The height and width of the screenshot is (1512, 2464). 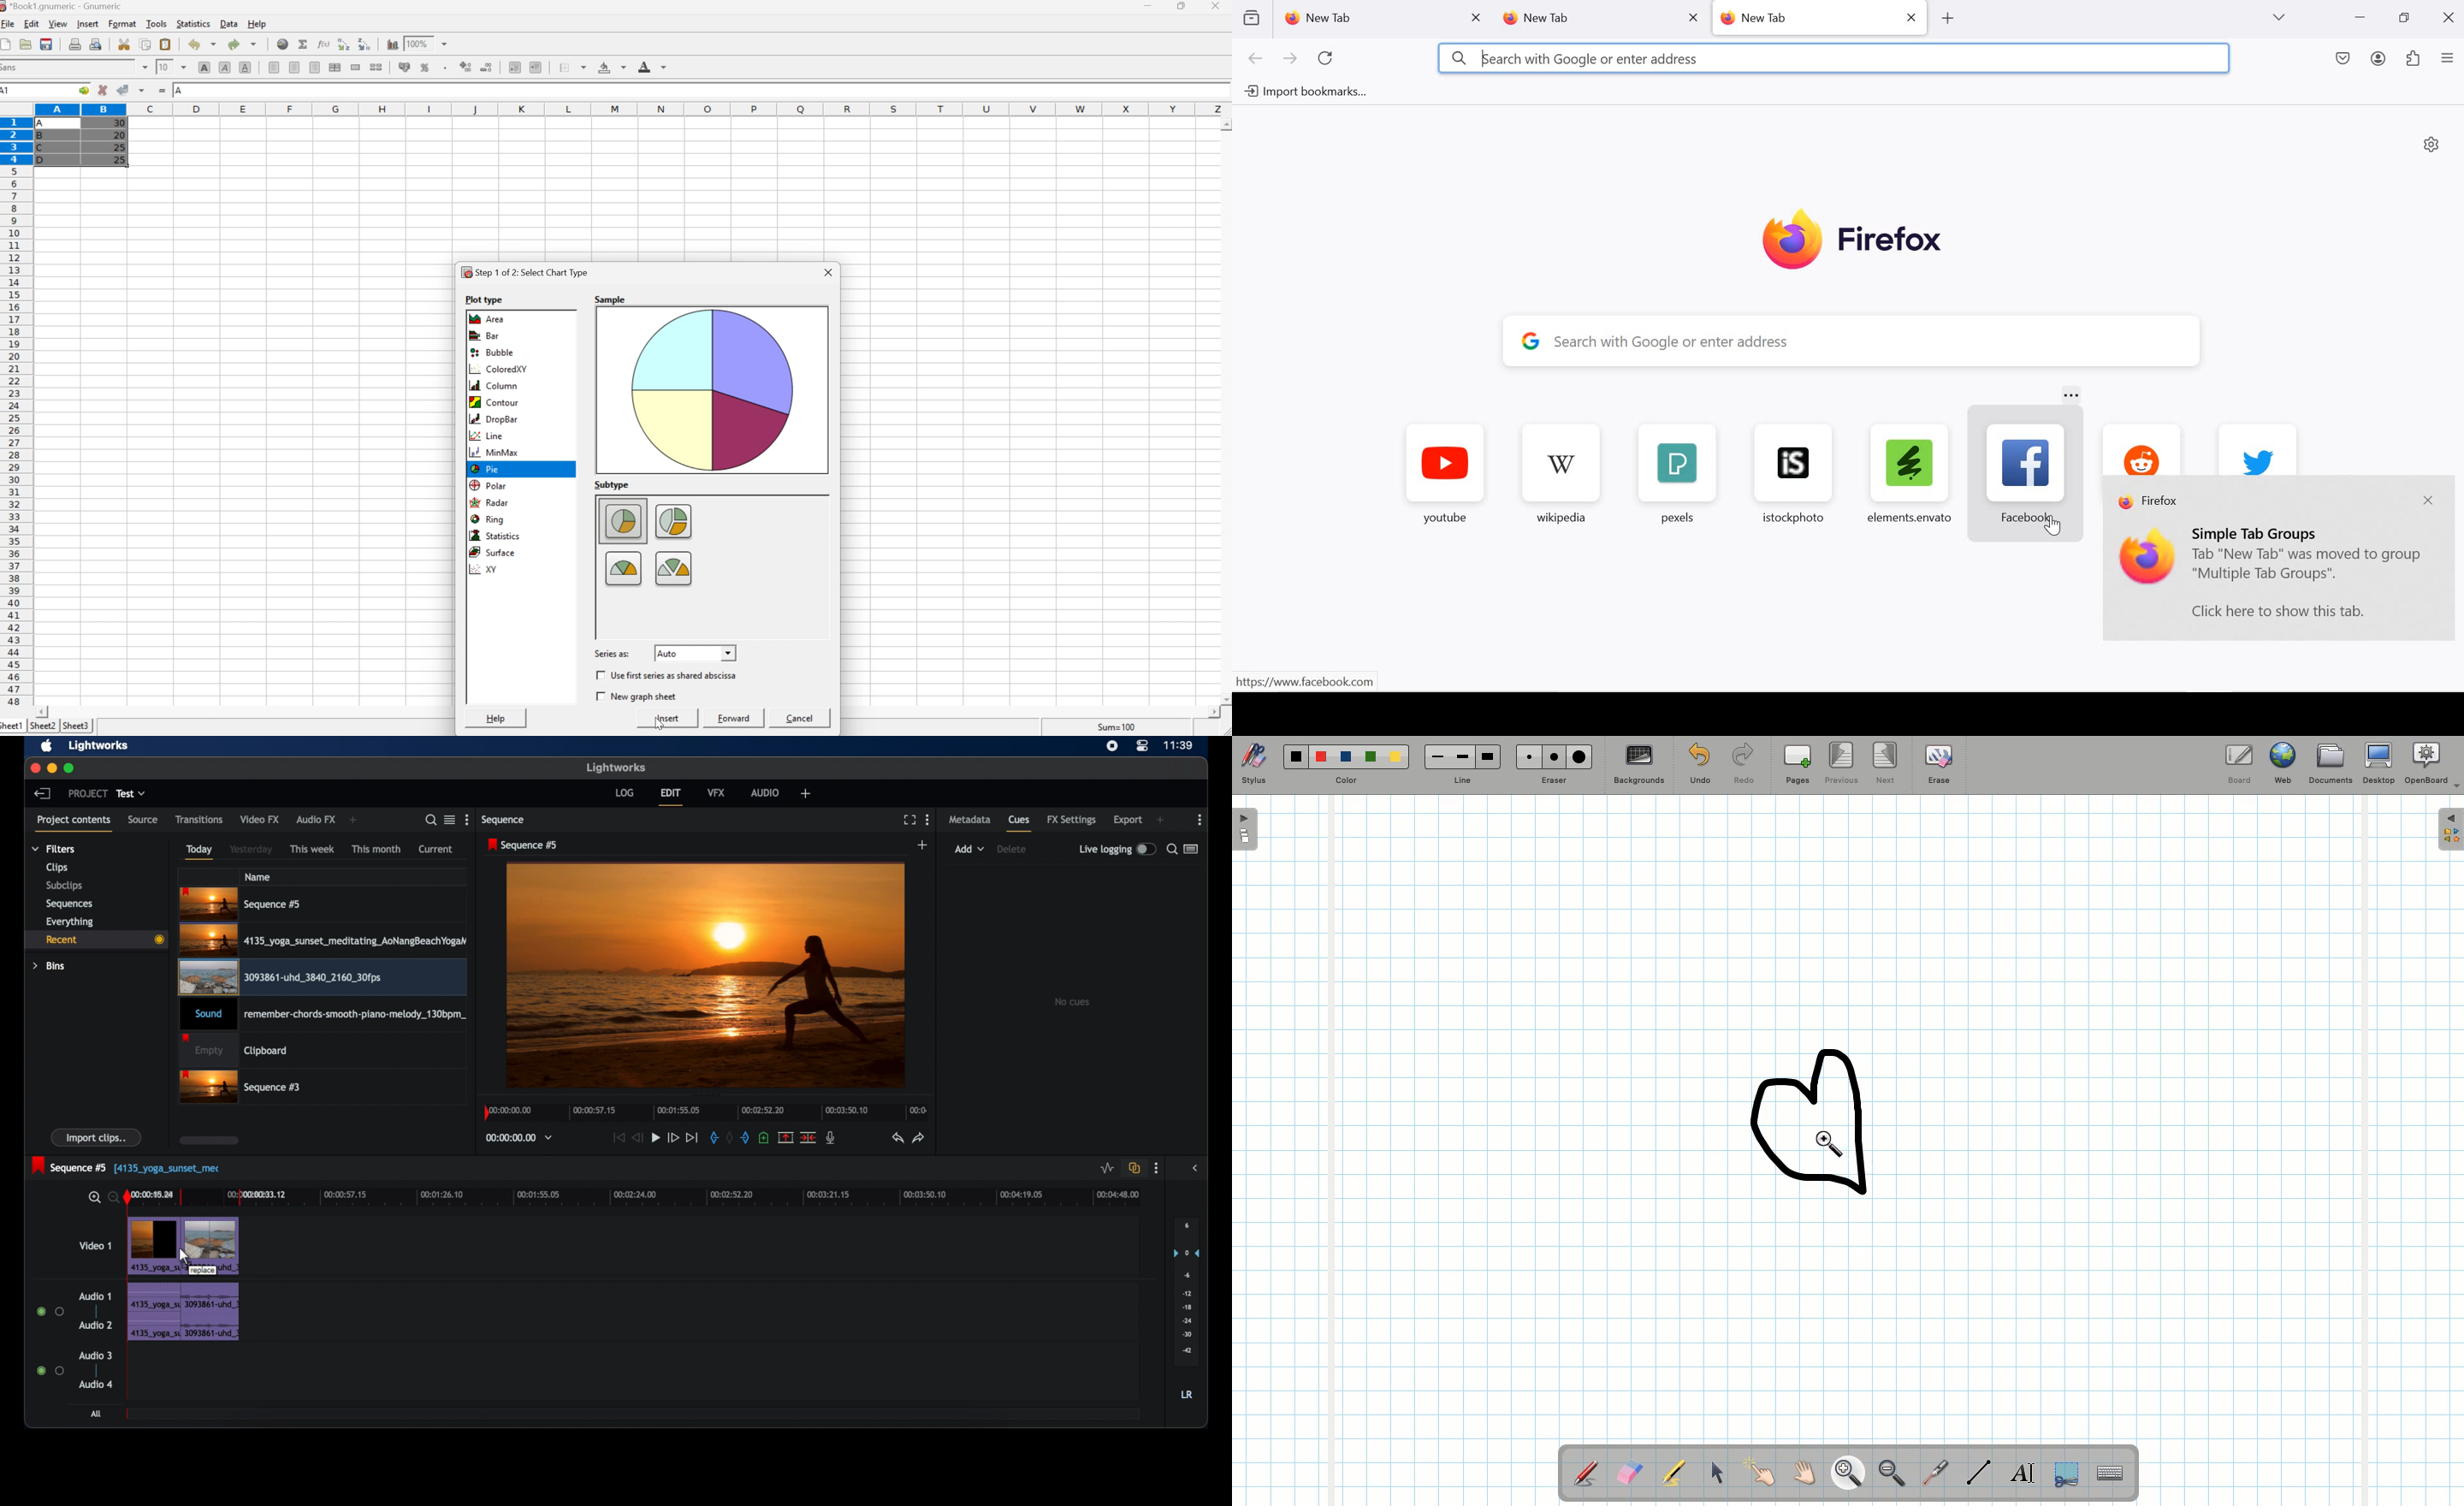 What do you see at coordinates (44, 121) in the screenshot?
I see `A` at bounding box center [44, 121].